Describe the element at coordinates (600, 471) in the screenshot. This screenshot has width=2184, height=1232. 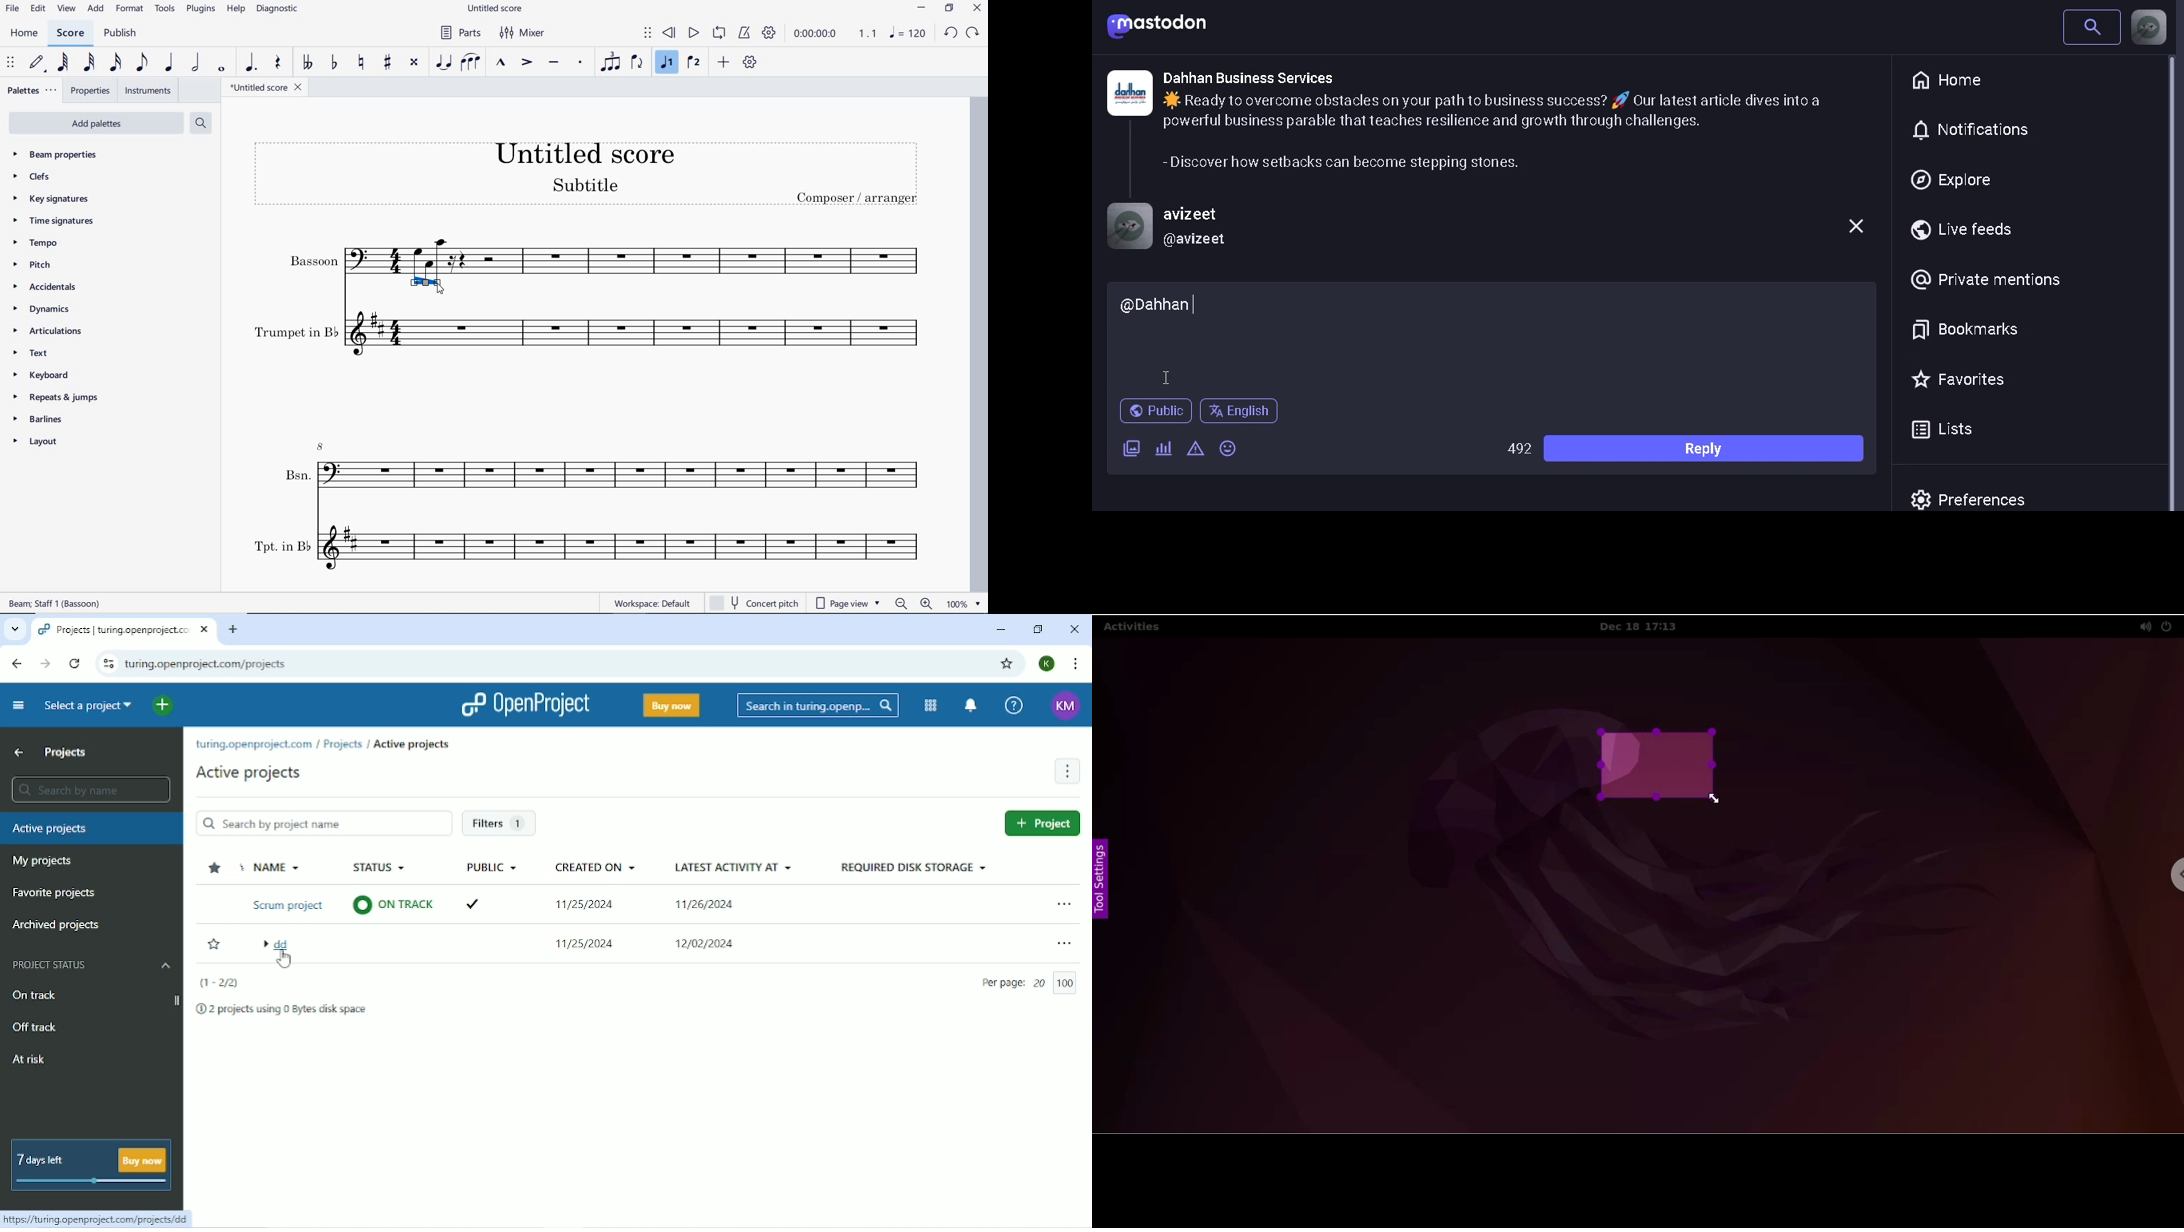
I see `Bsn.` at that location.